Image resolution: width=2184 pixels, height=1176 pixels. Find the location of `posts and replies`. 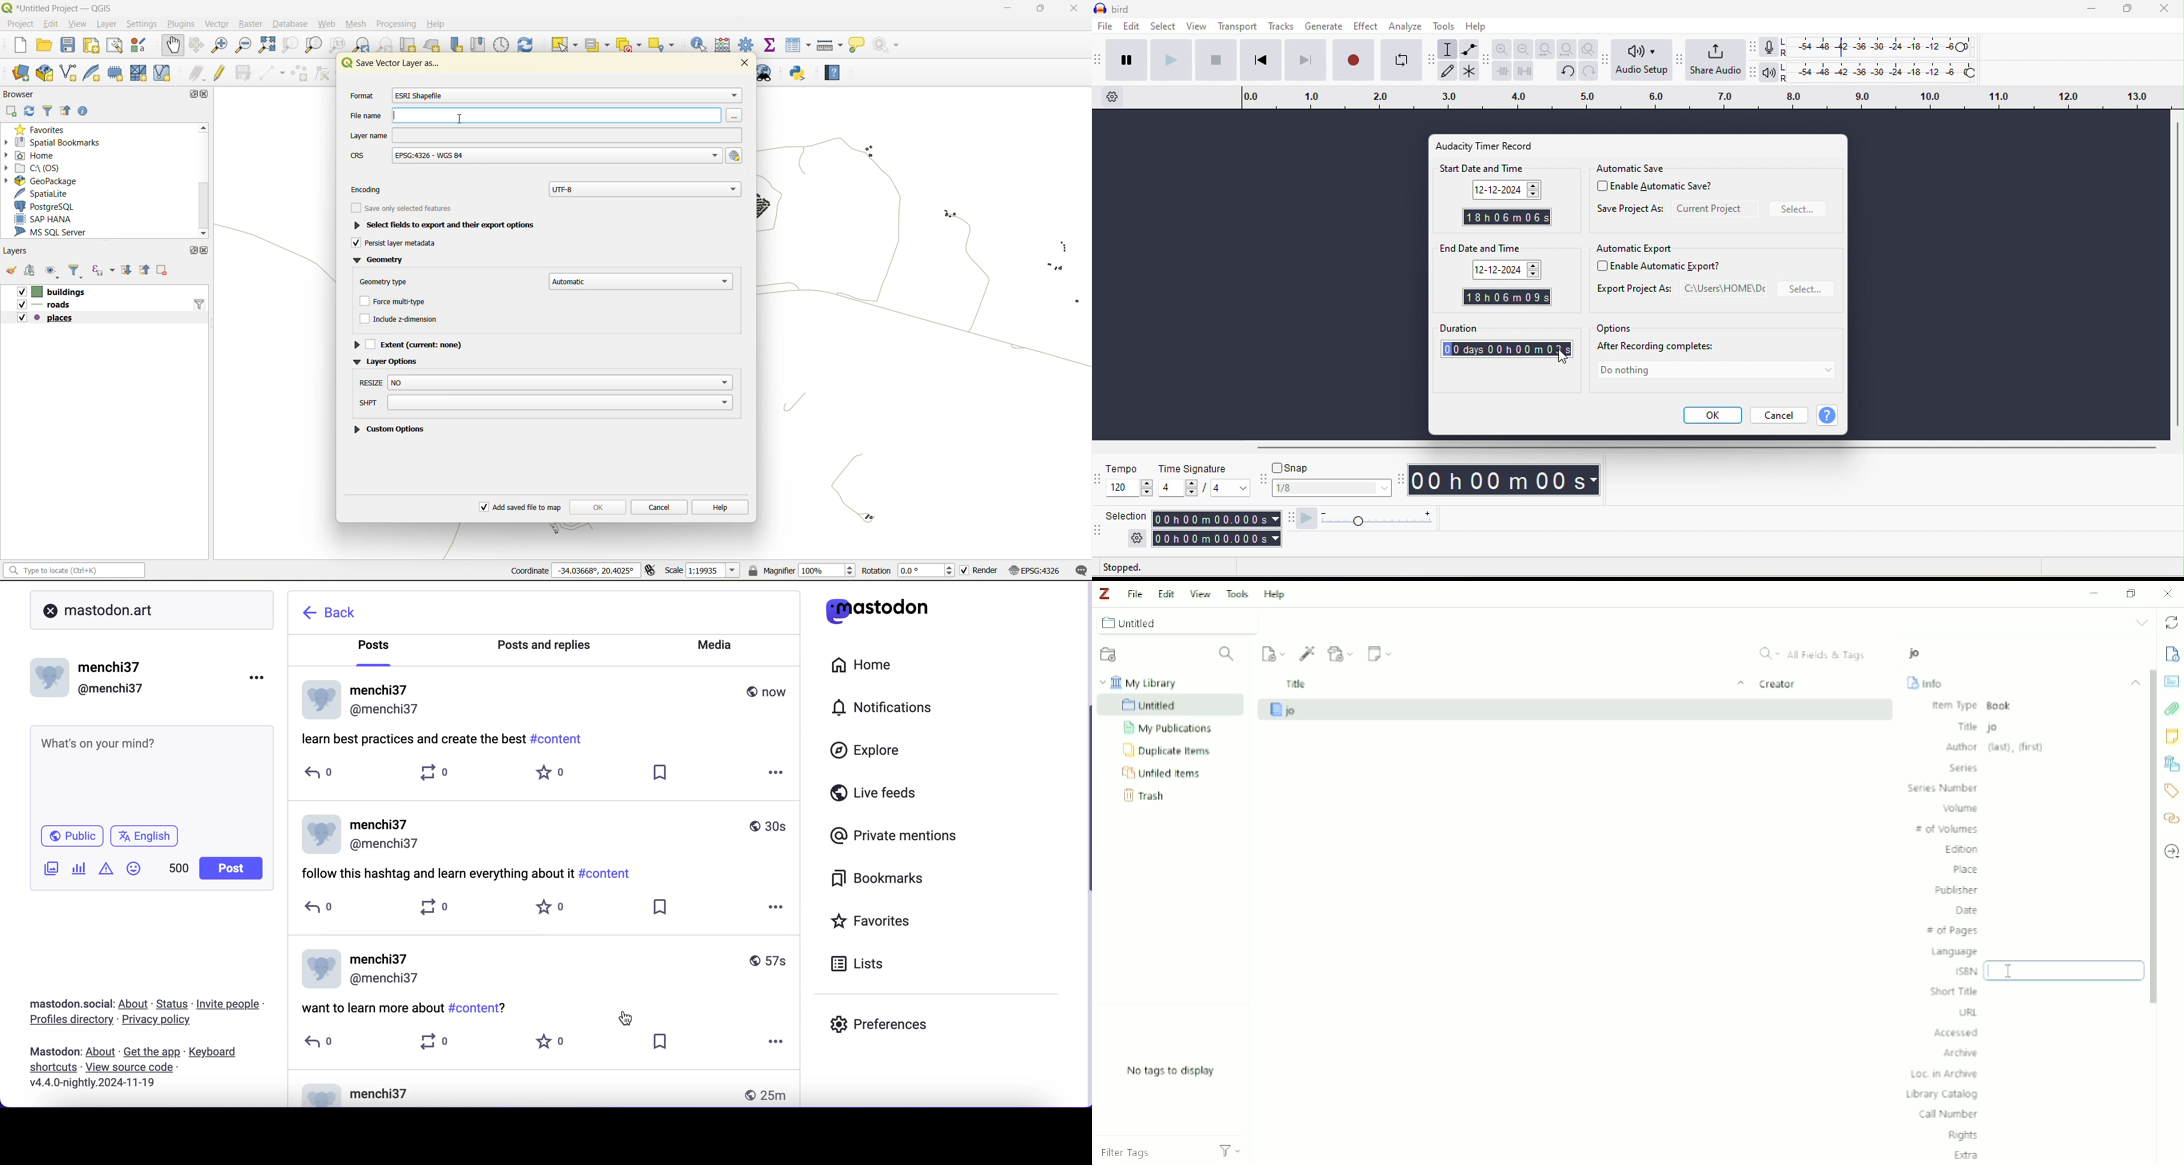

posts and replies is located at coordinates (544, 645).